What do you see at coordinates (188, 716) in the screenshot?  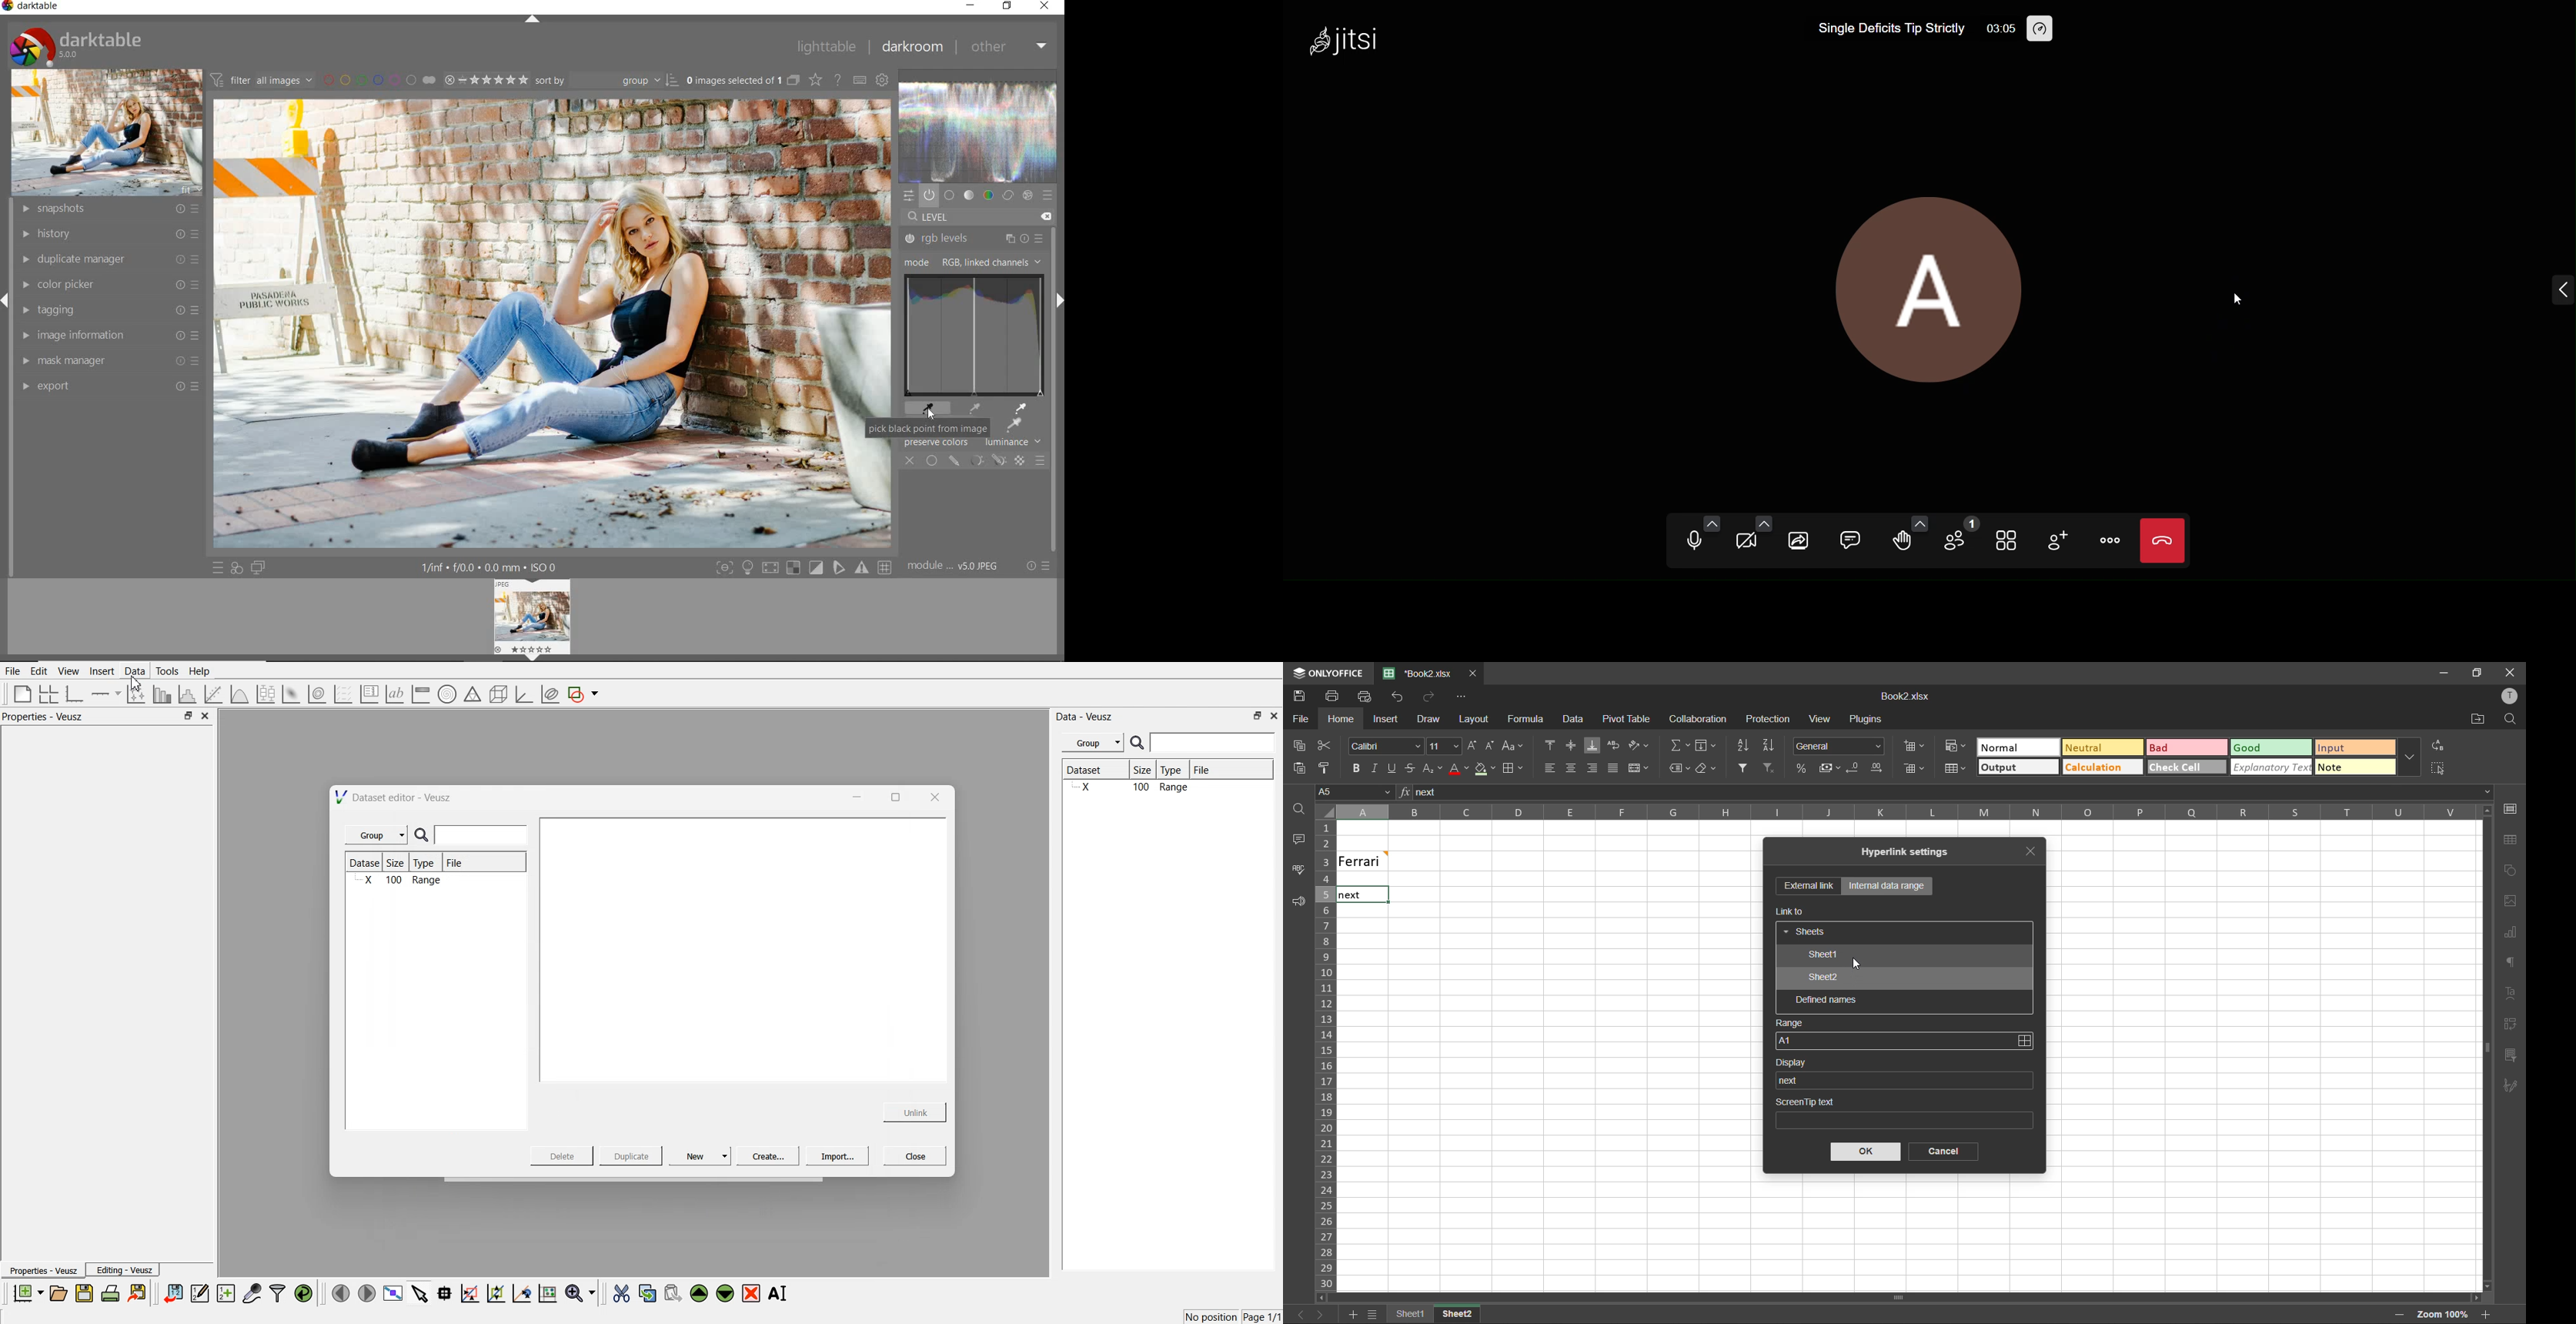 I see `minimise or maximise` at bounding box center [188, 716].